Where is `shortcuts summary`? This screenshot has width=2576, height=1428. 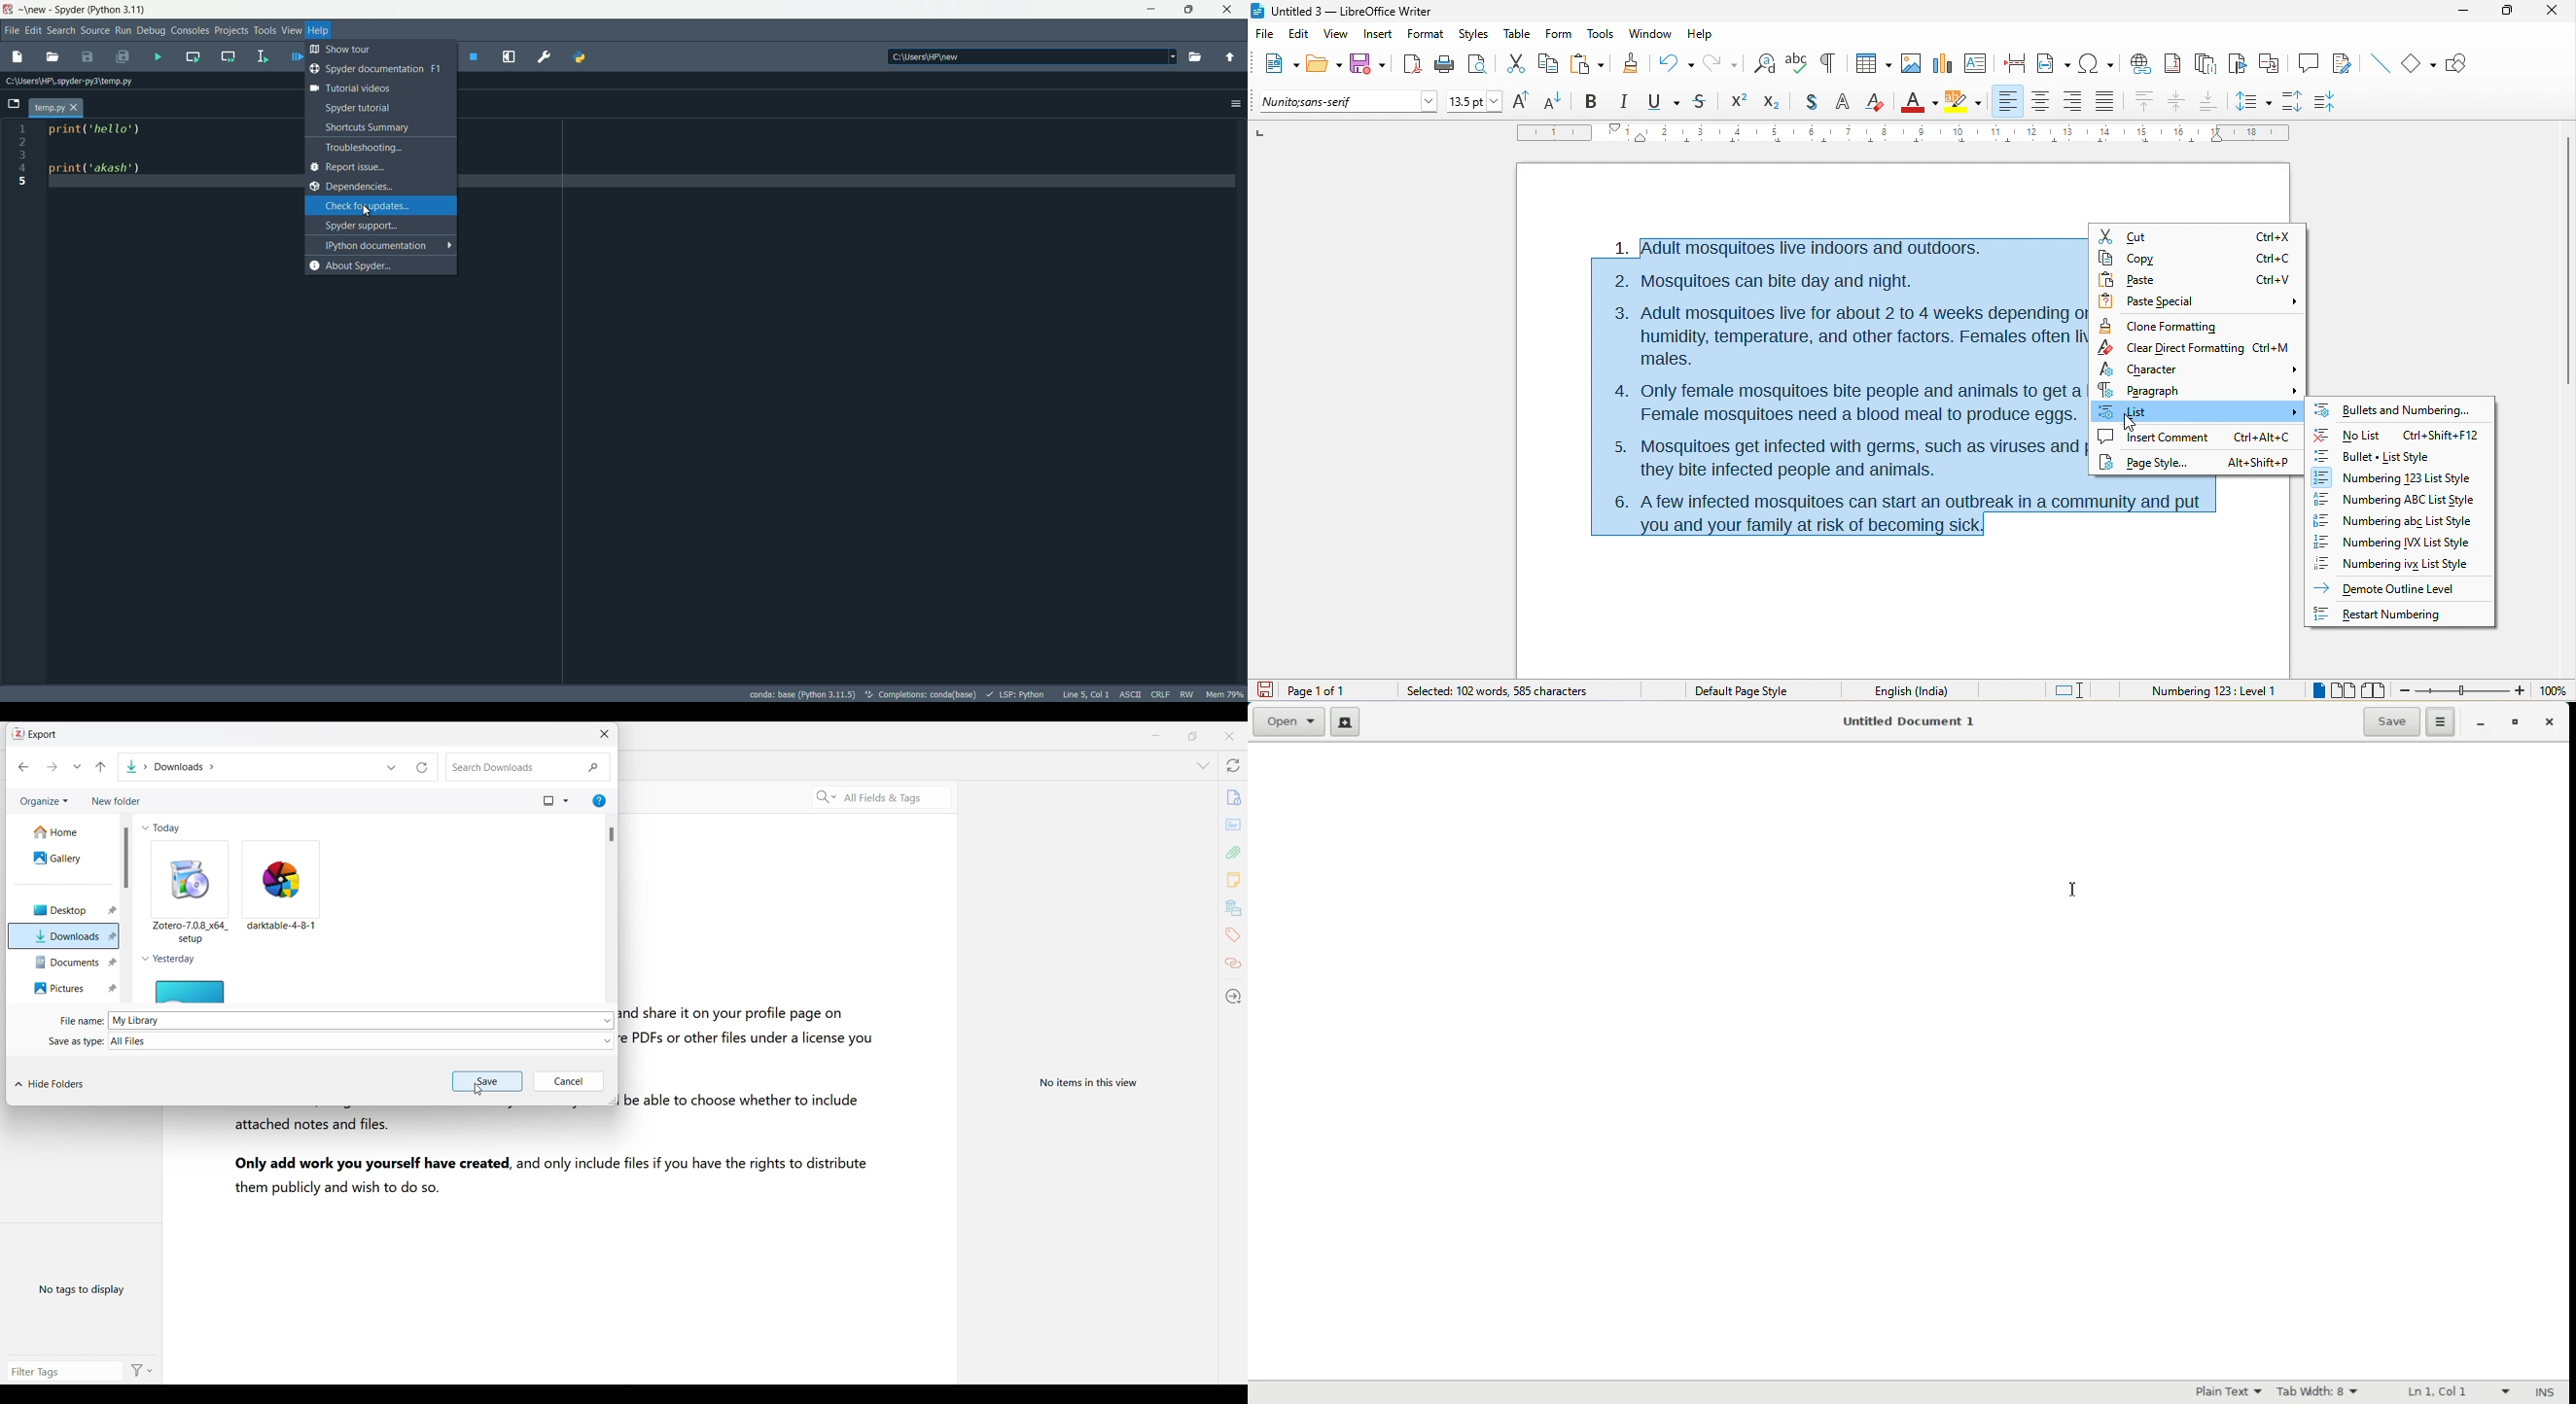 shortcuts summary is located at coordinates (375, 127).